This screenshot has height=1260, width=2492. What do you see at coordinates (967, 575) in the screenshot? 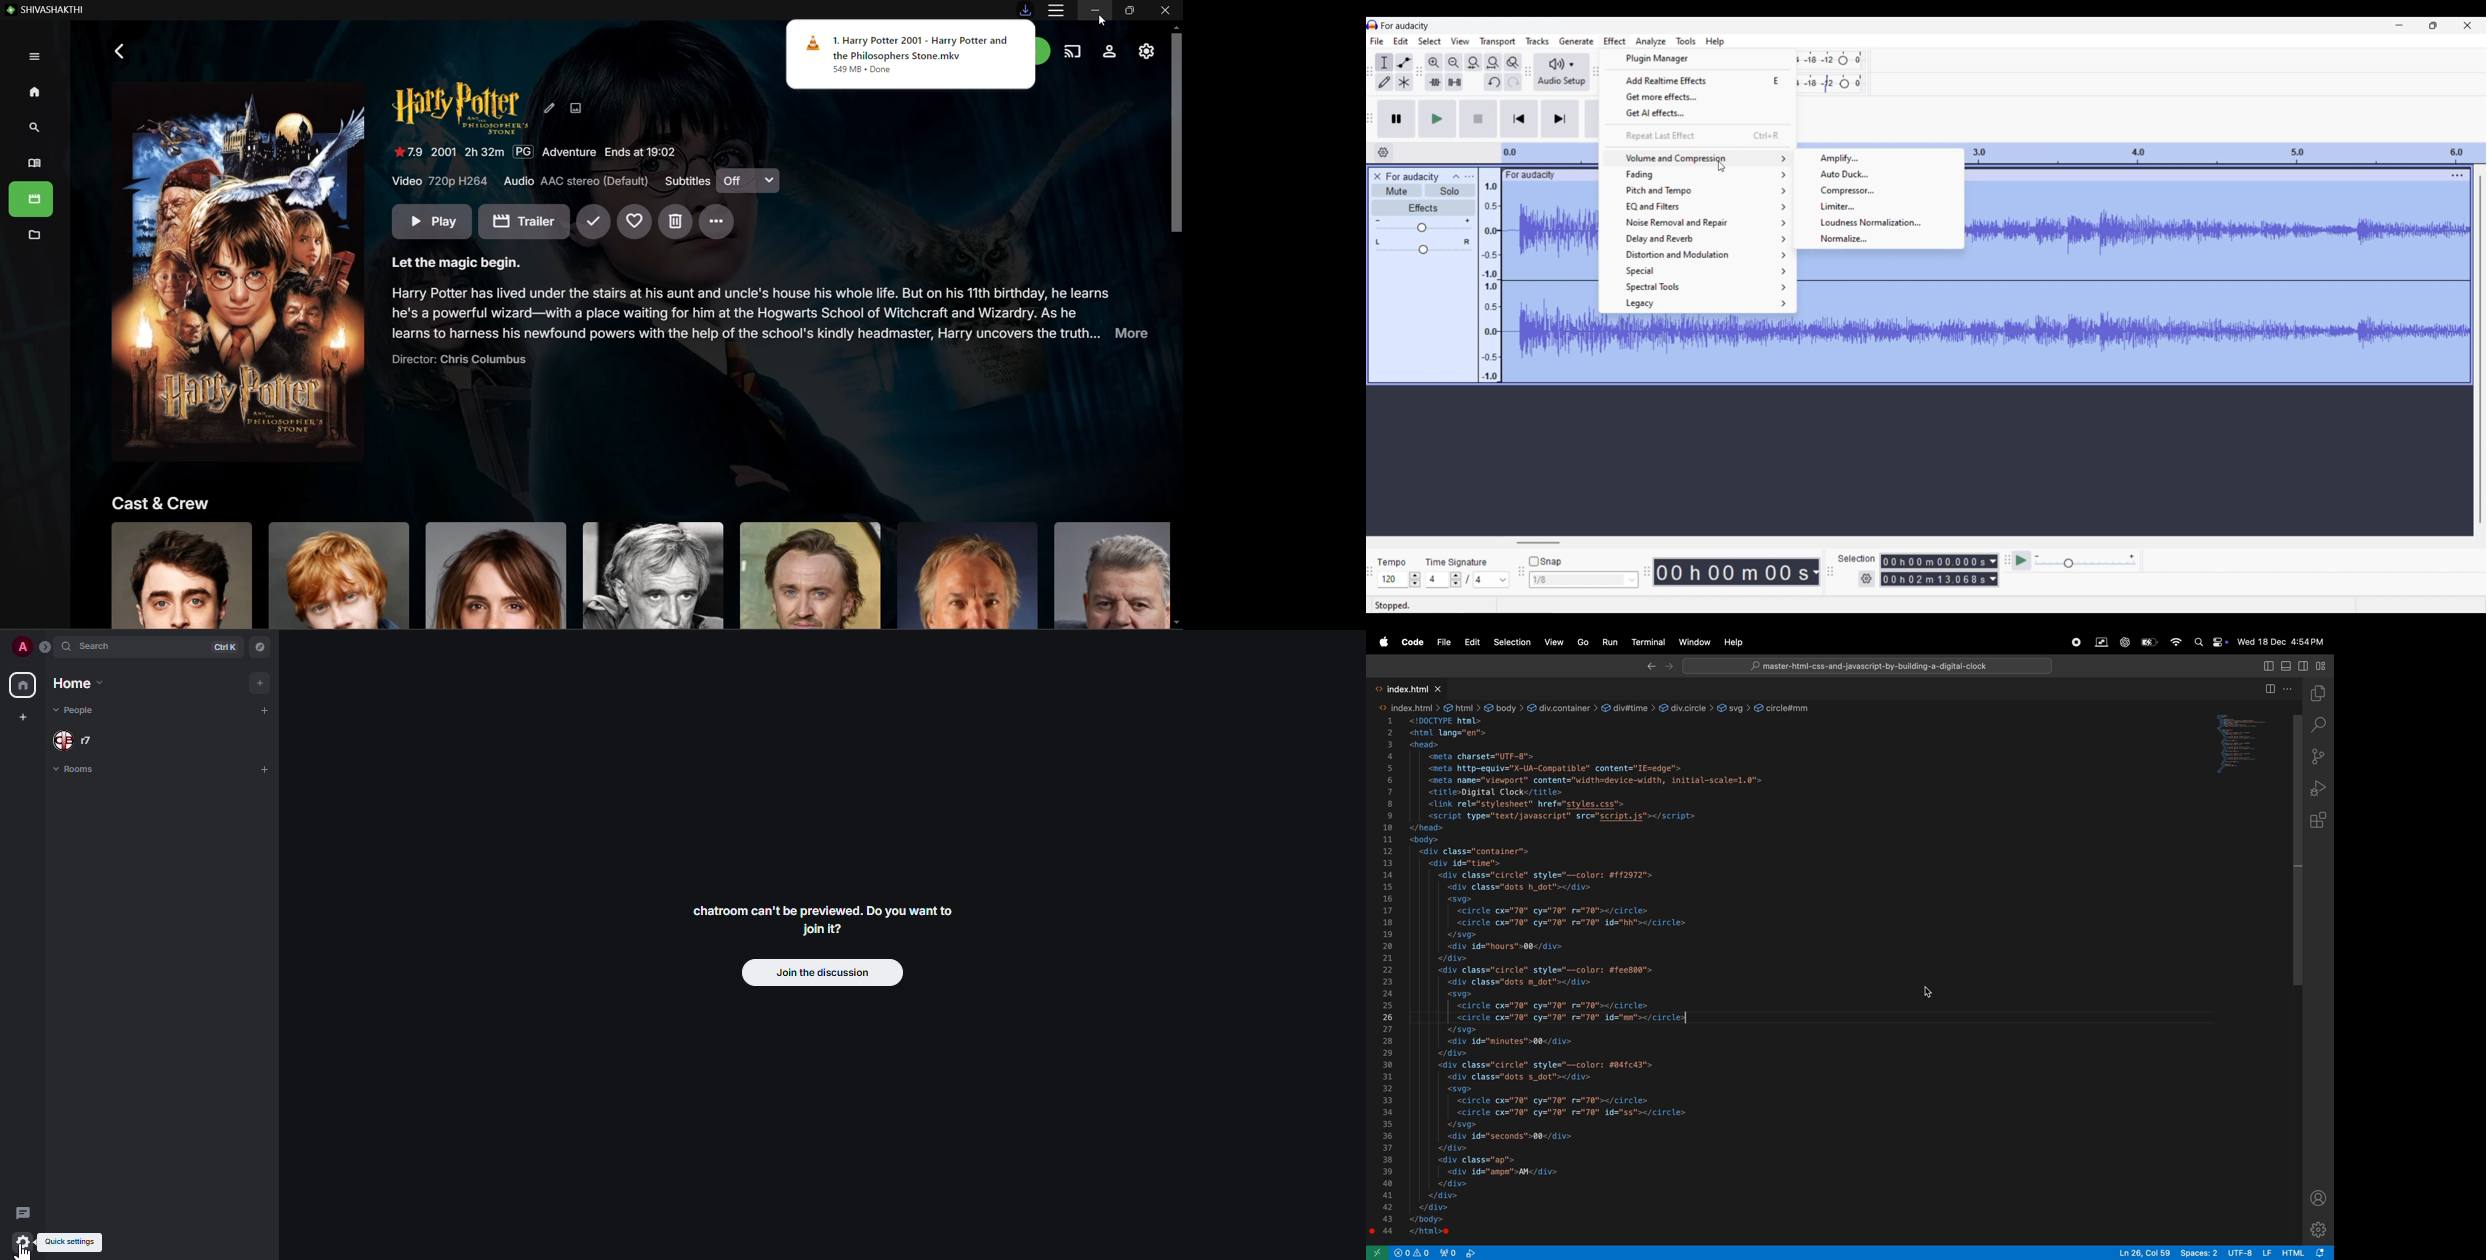
I see `Click to know more about actor` at bounding box center [967, 575].